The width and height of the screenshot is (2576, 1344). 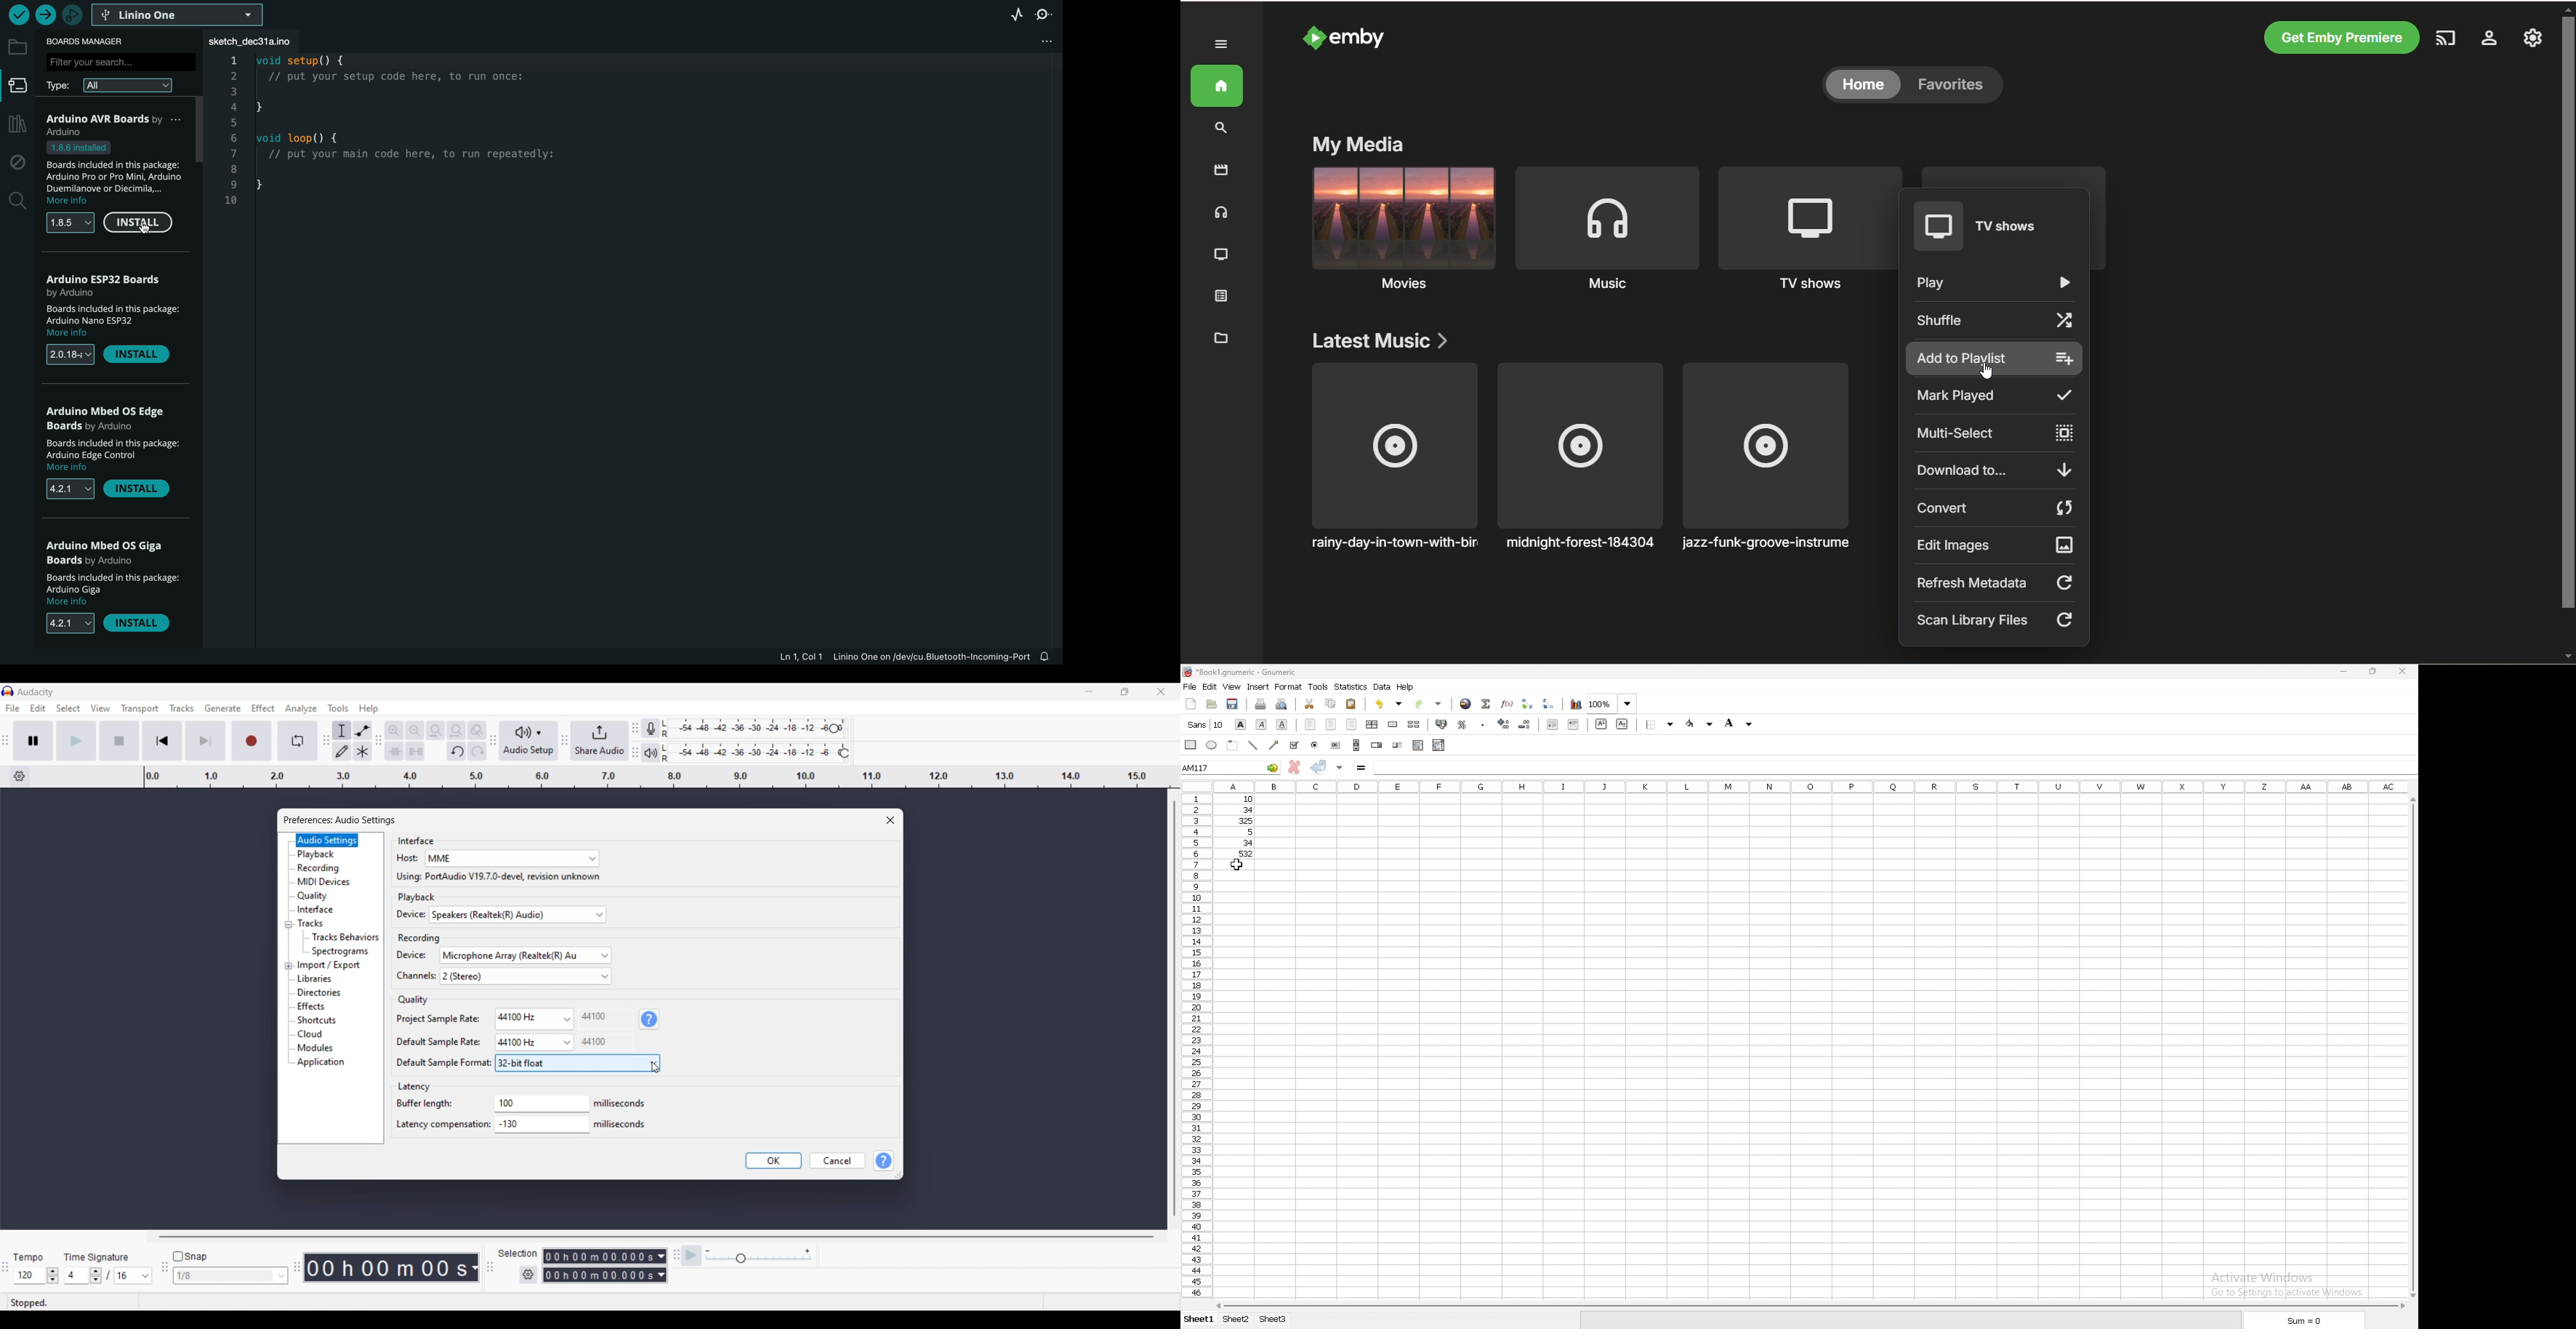 What do you see at coordinates (1206, 724) in the screenshot?
I see `font` at bounding box center [1206, 724].